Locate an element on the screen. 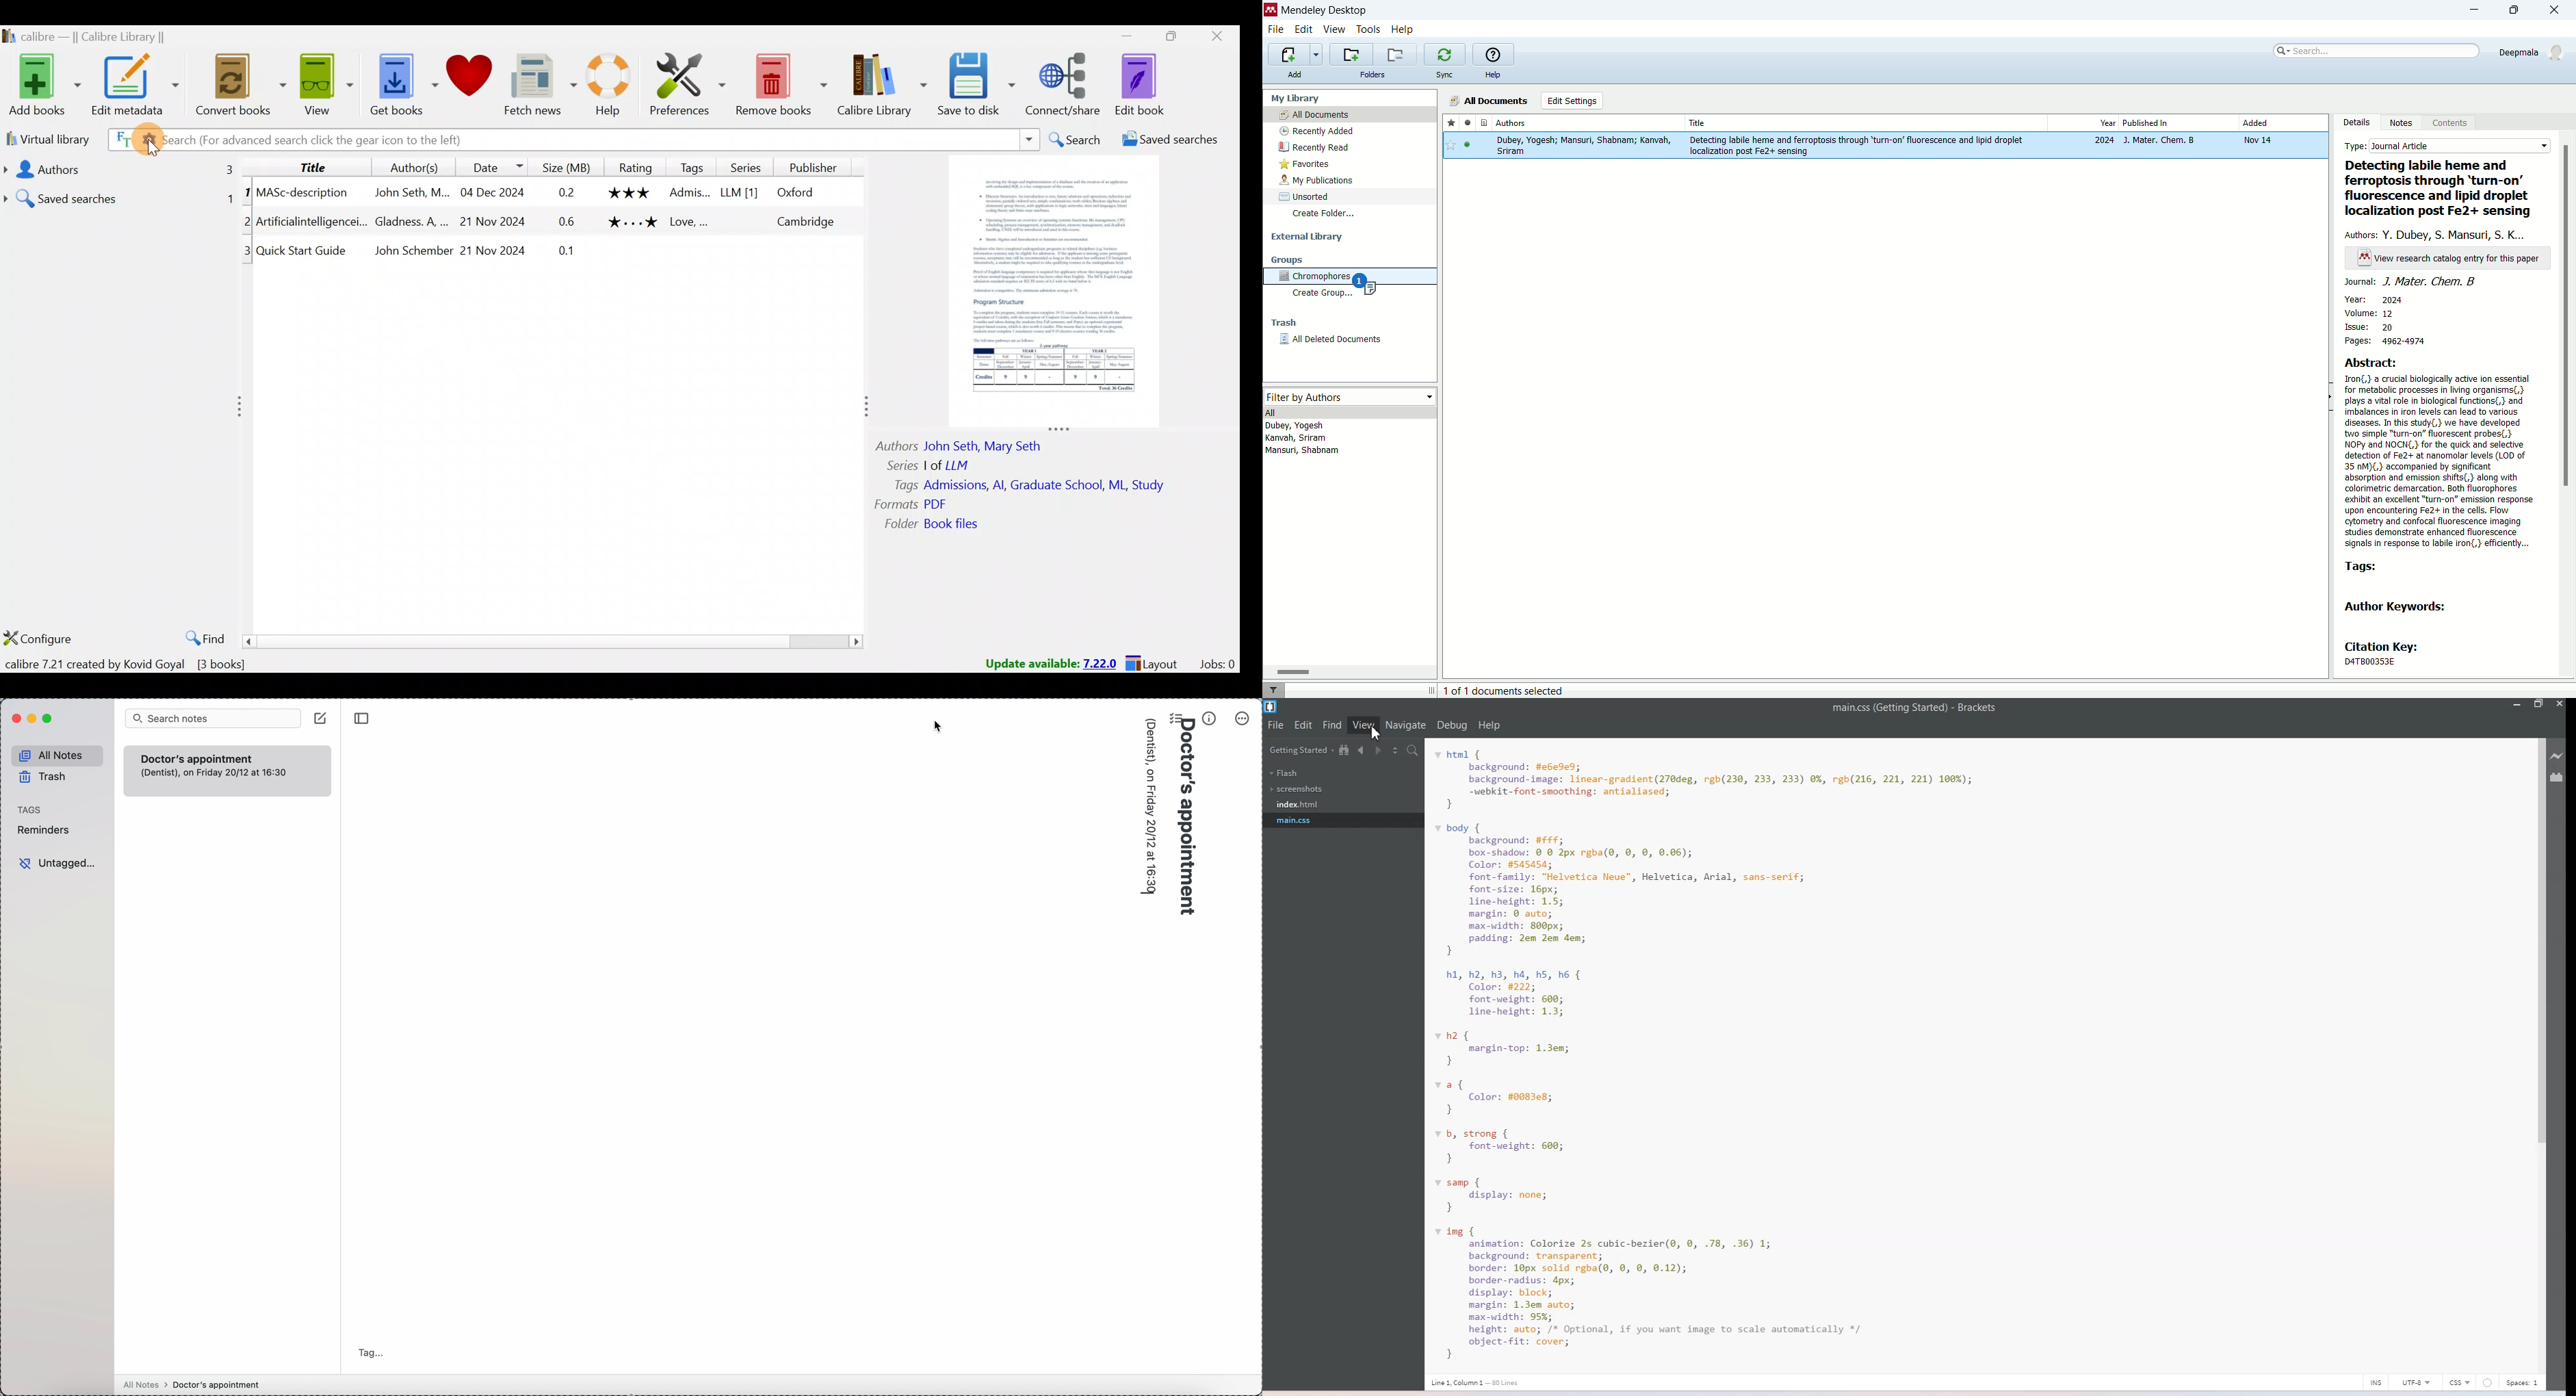 This screenshot has width=2576, height=1400. create note is located at coordinates (320, 718).